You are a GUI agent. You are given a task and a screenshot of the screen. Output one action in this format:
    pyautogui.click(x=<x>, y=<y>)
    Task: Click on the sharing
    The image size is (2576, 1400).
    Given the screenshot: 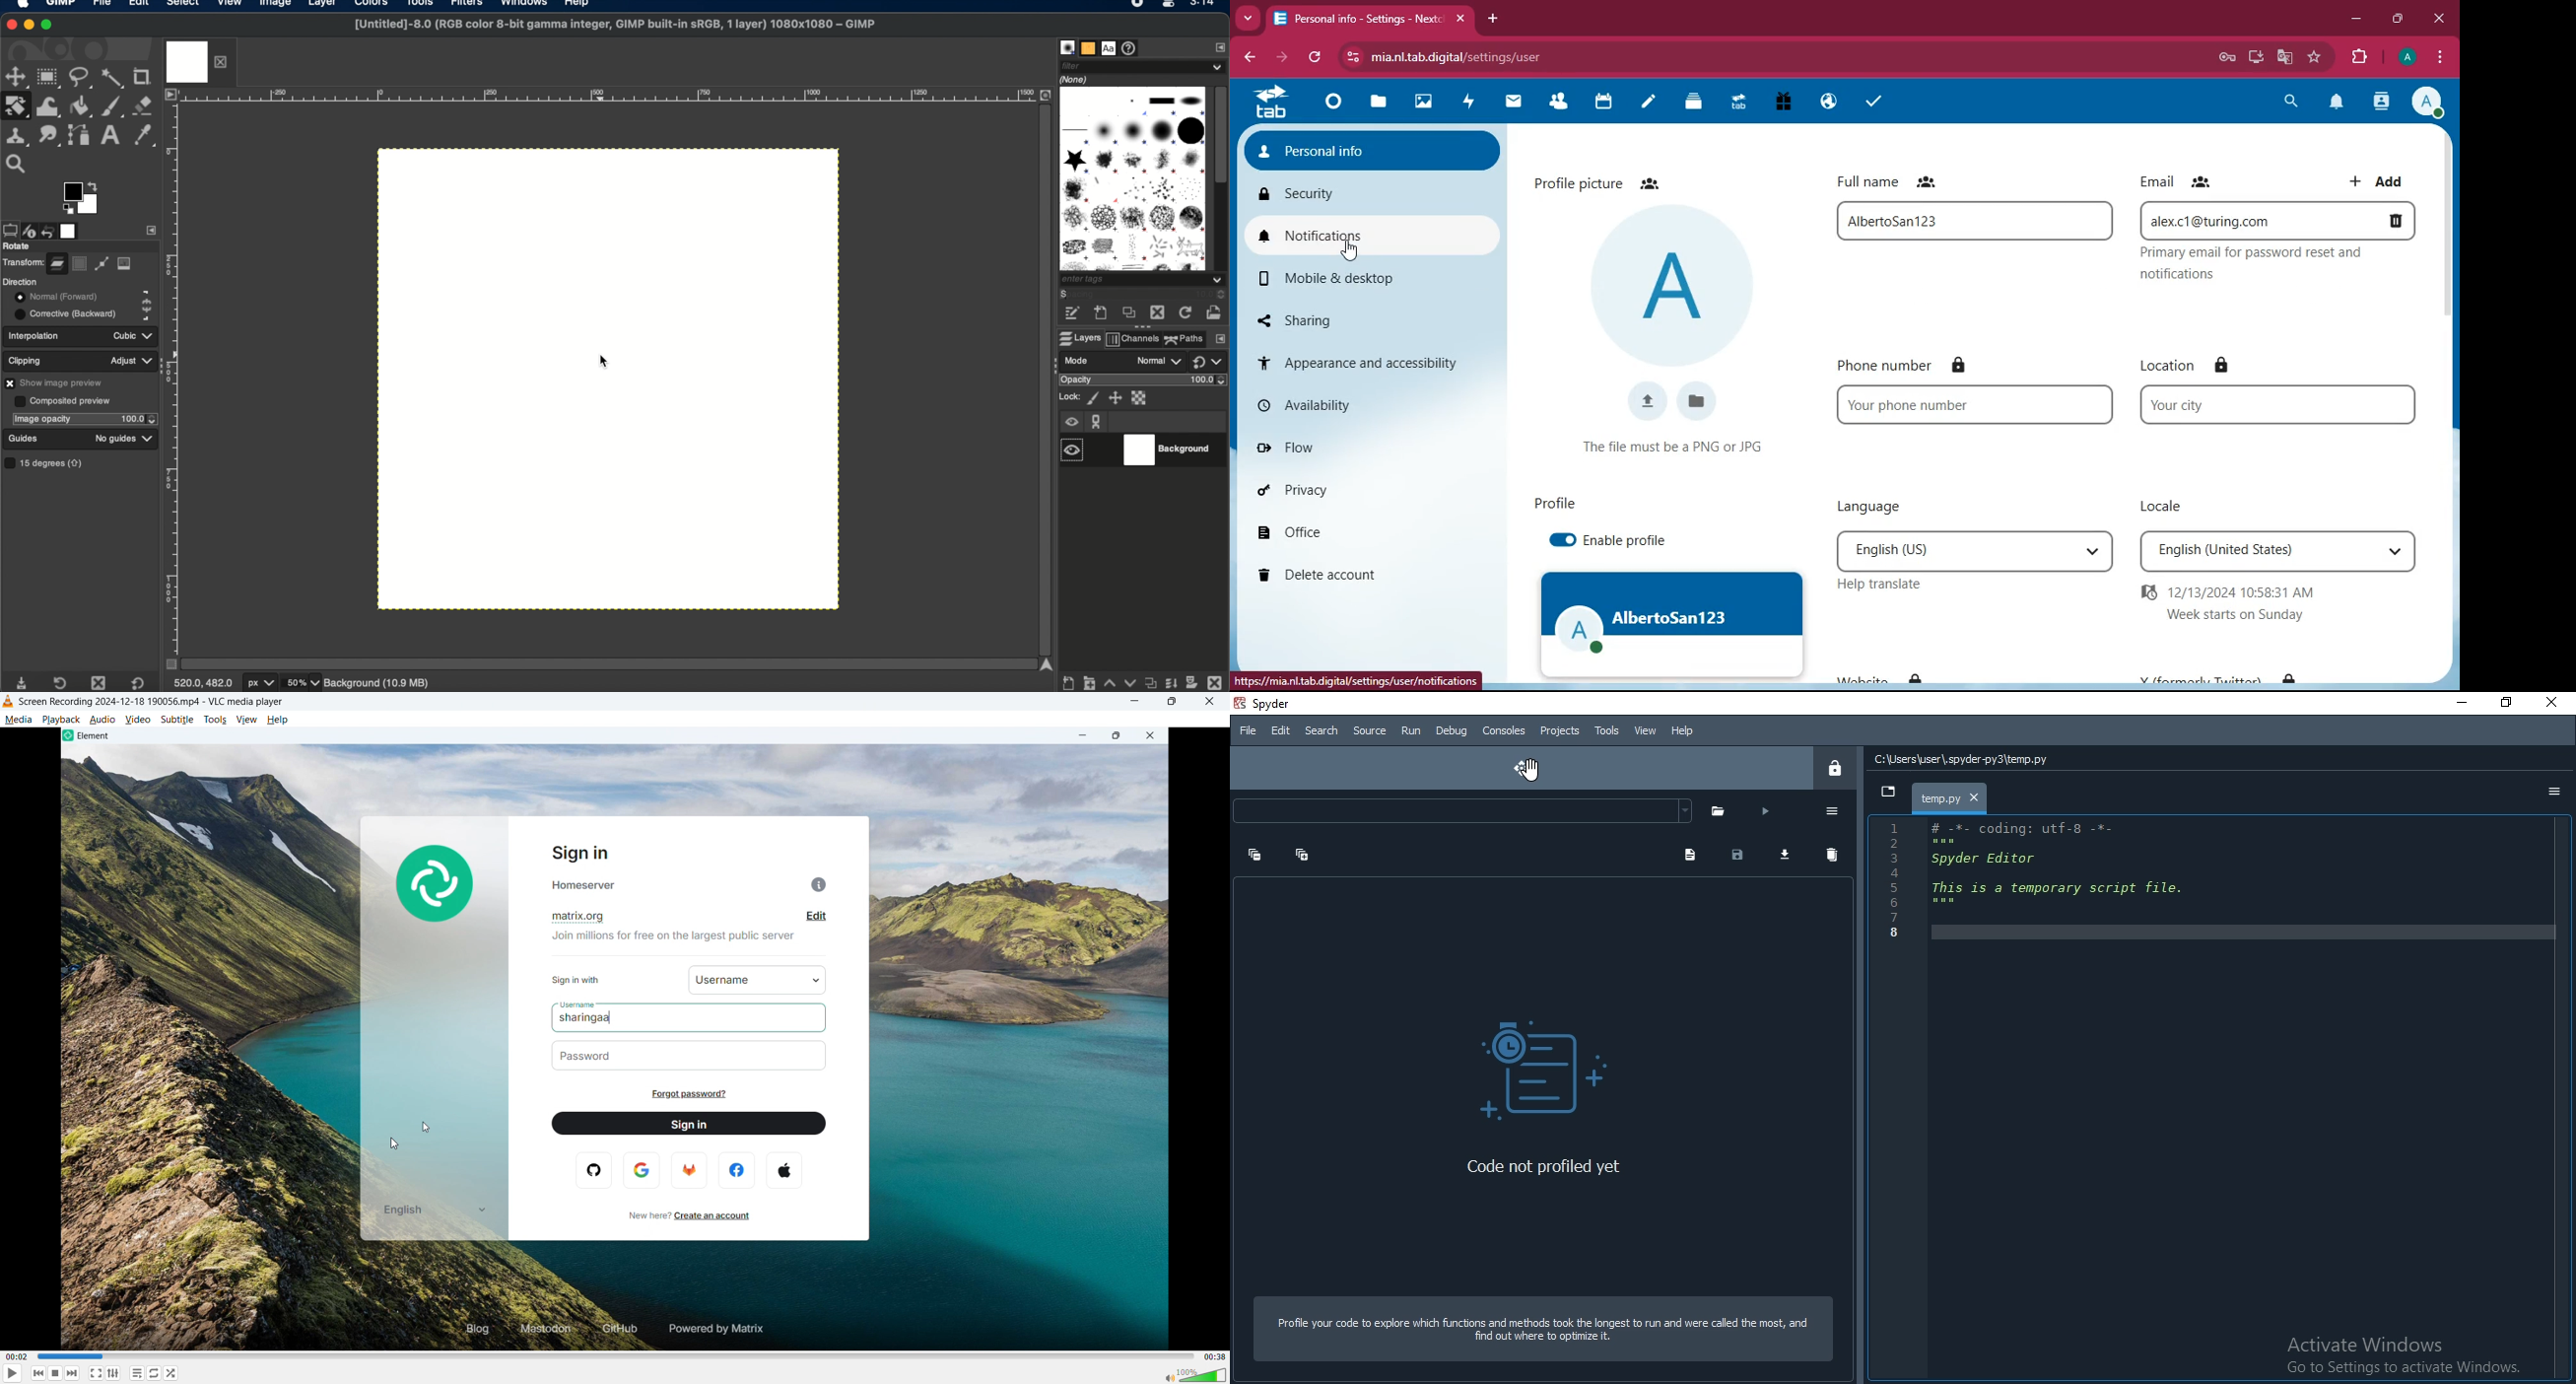 What is the action you would take?
    pyautogui.click(x=1369, y=320)
    